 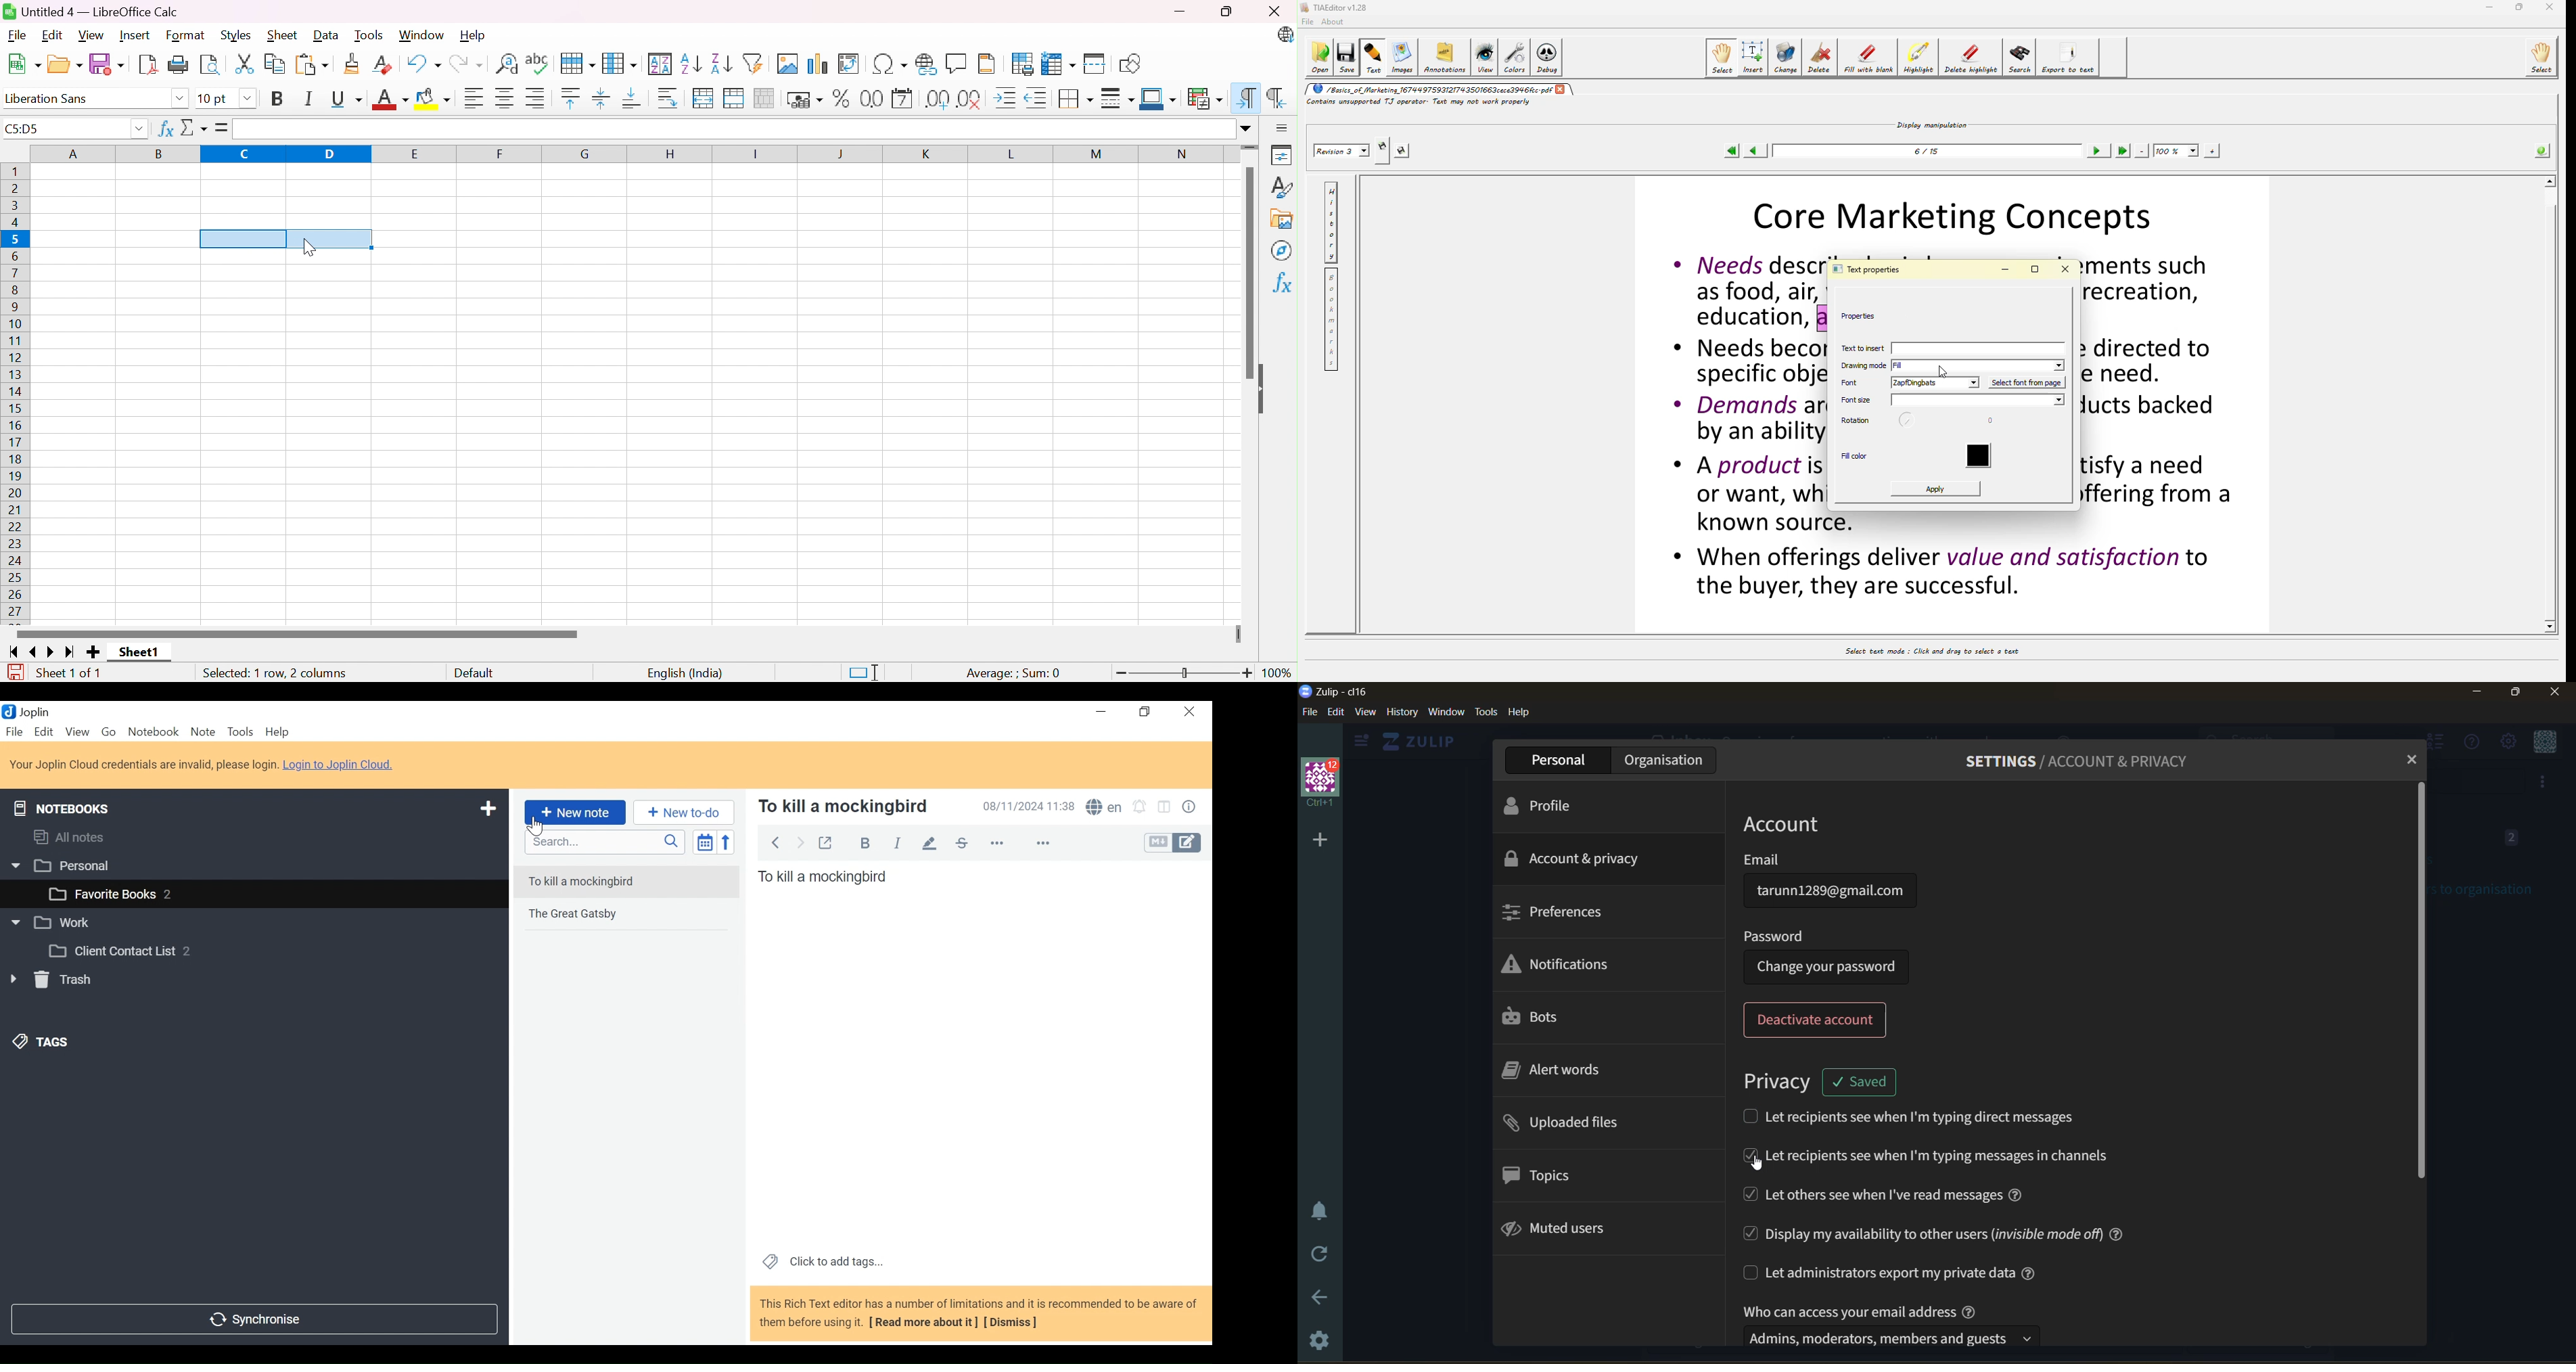 What do you see at coordinates (1323, 783) in the screenshot?
I see `organisation name and profile picture` at bounding box center [1323, 783].